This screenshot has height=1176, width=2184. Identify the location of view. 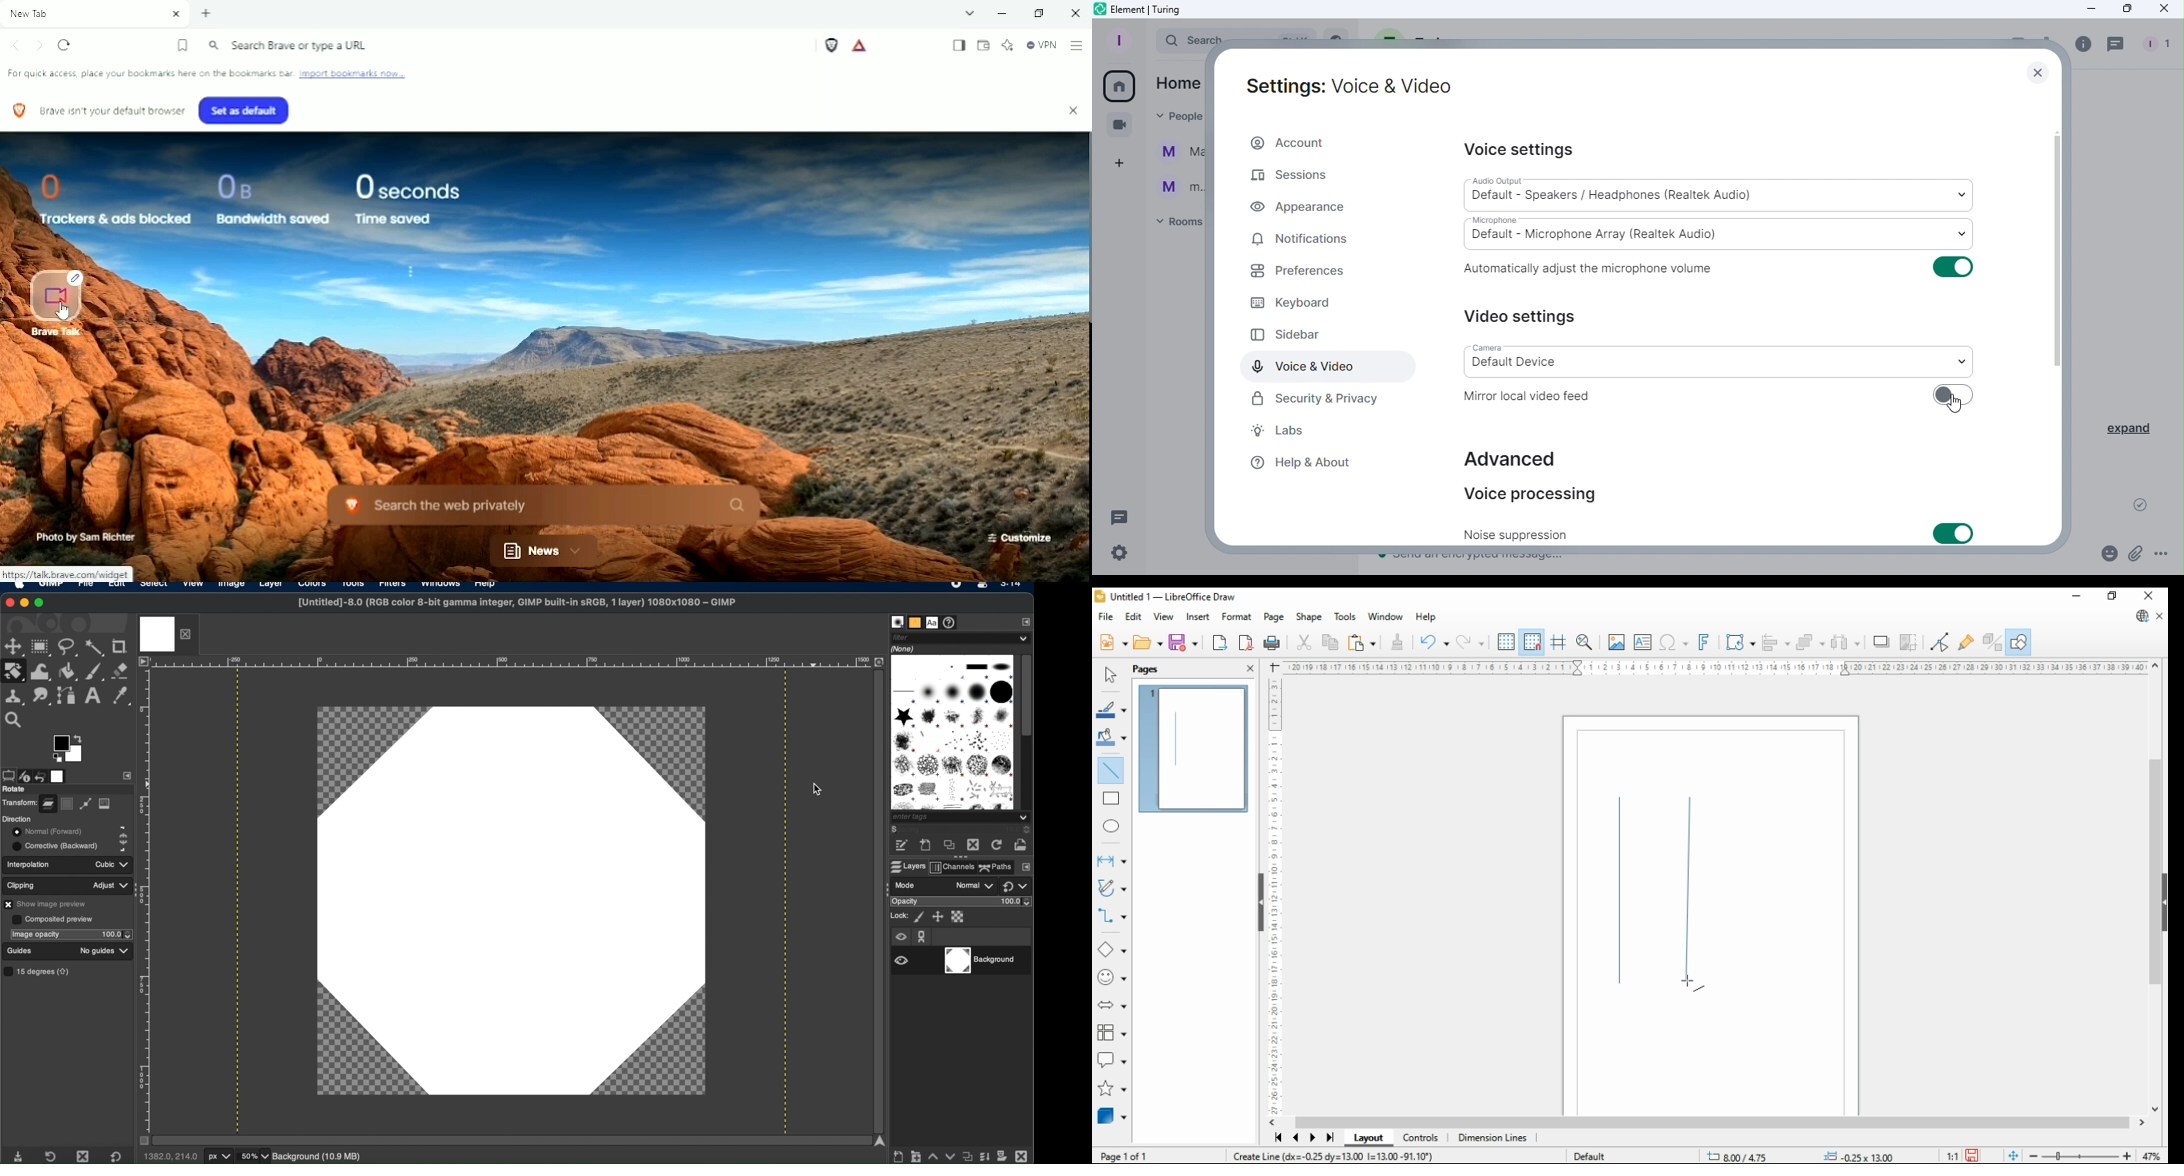
(1164, 616).